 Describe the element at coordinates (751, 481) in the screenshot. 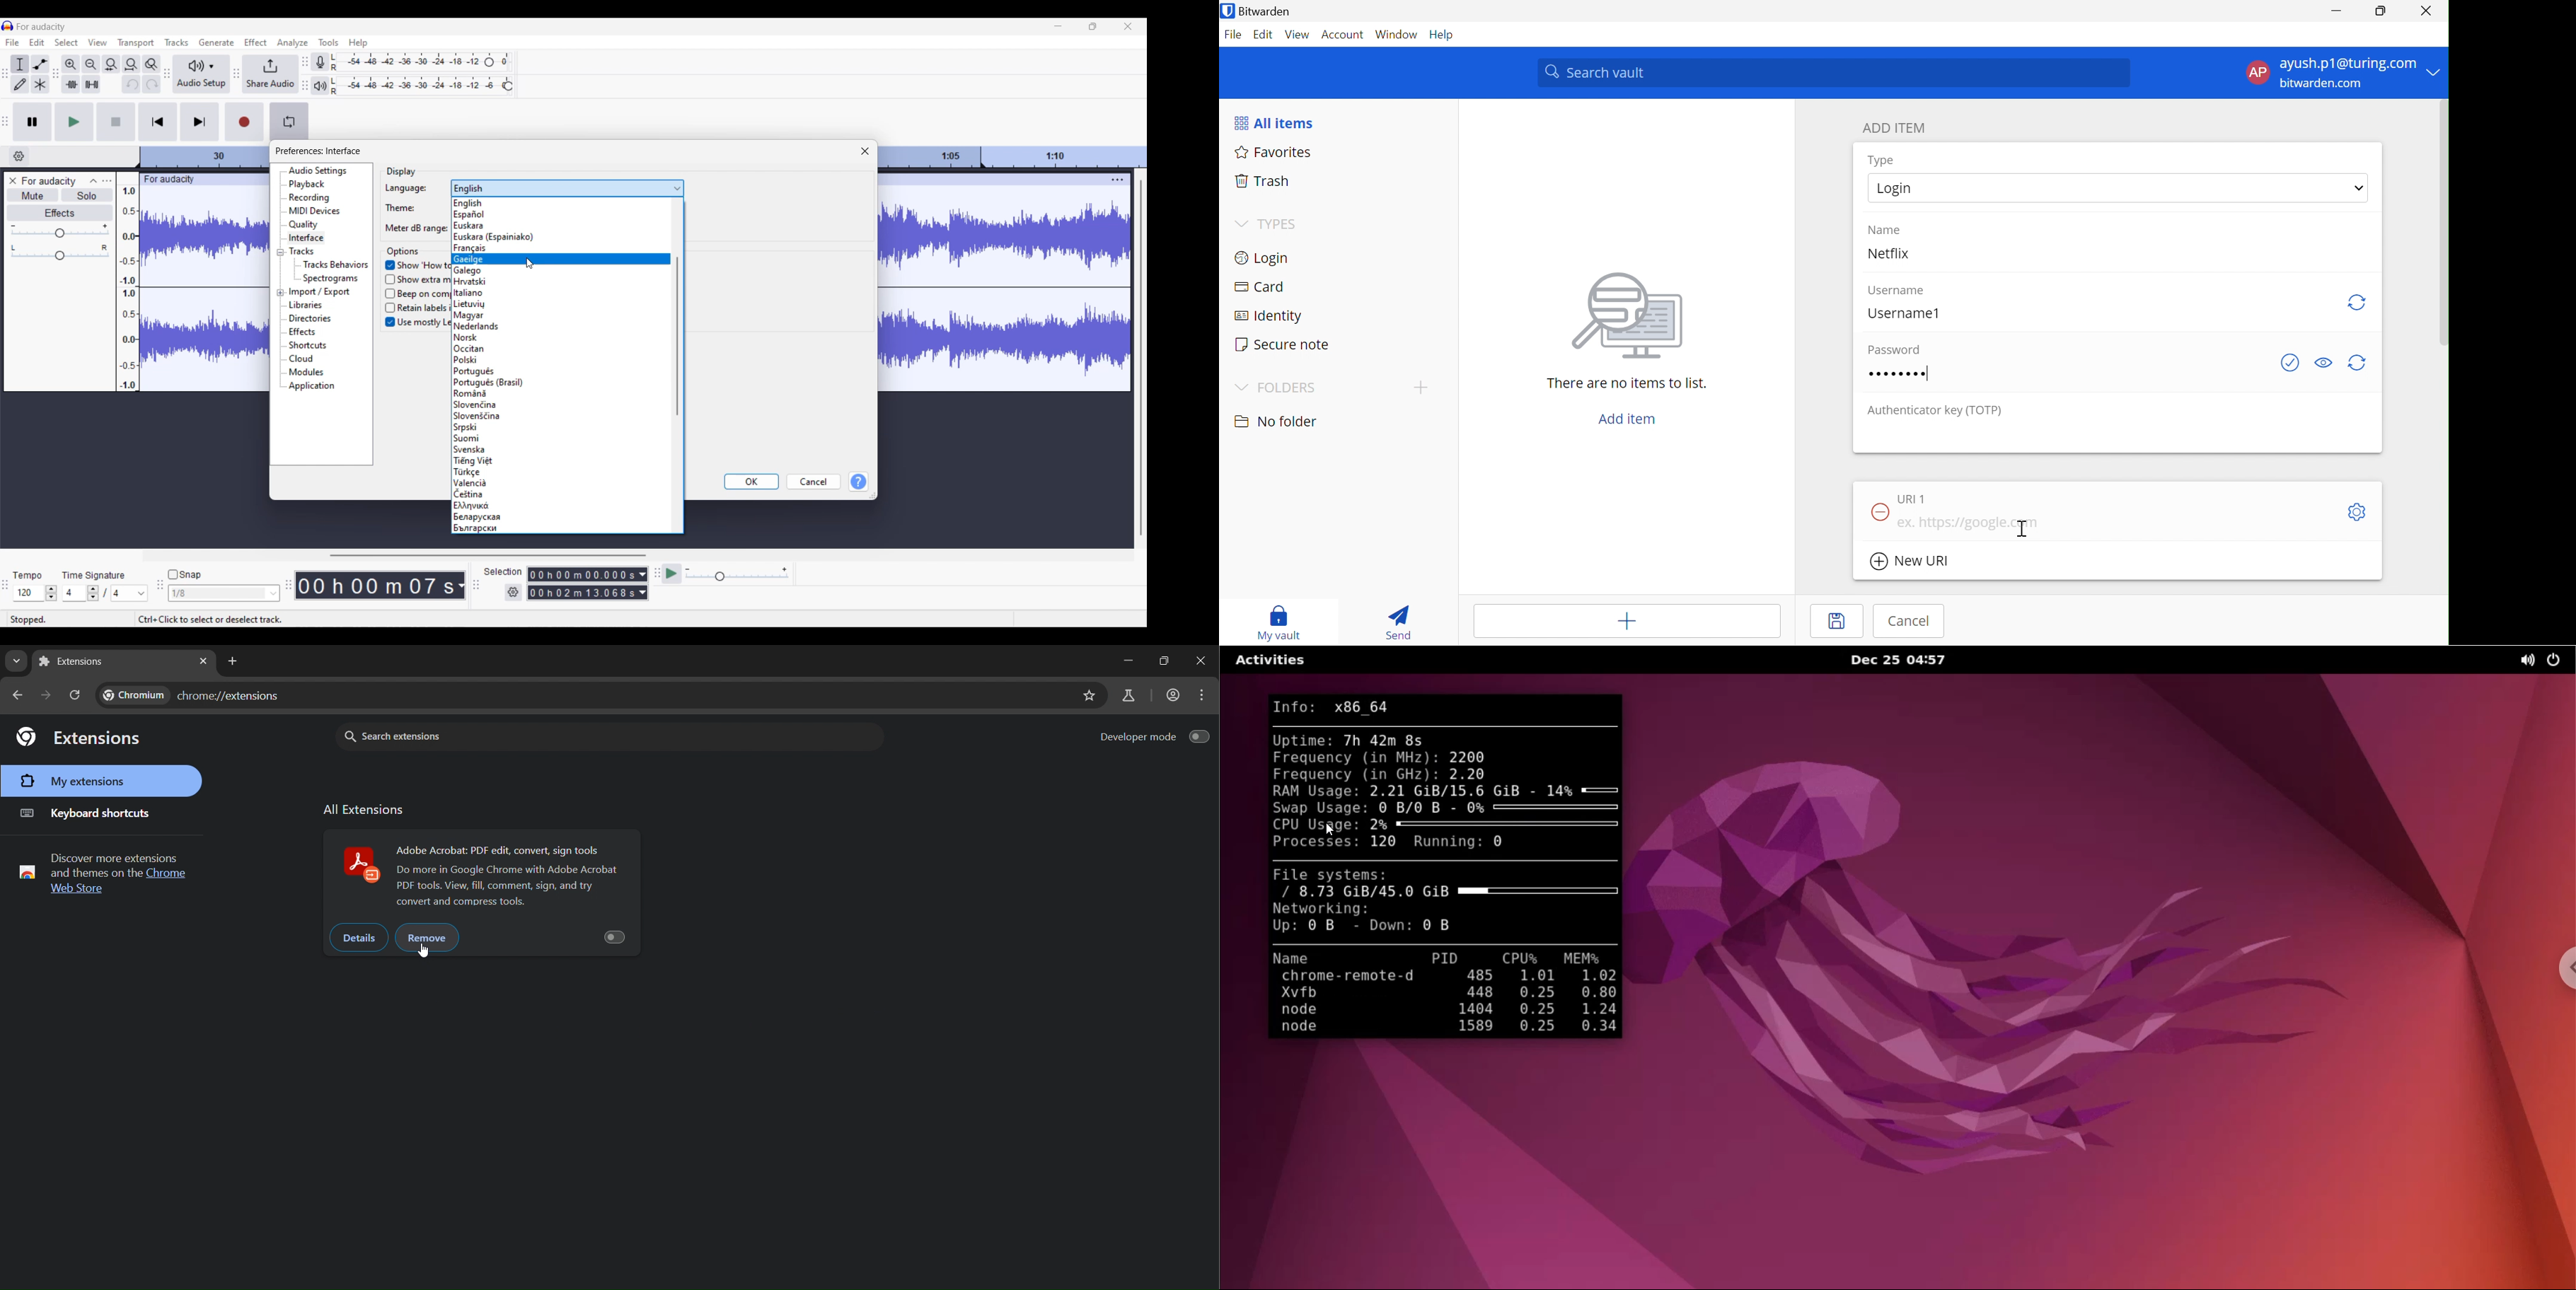

I see `OK` at that location.